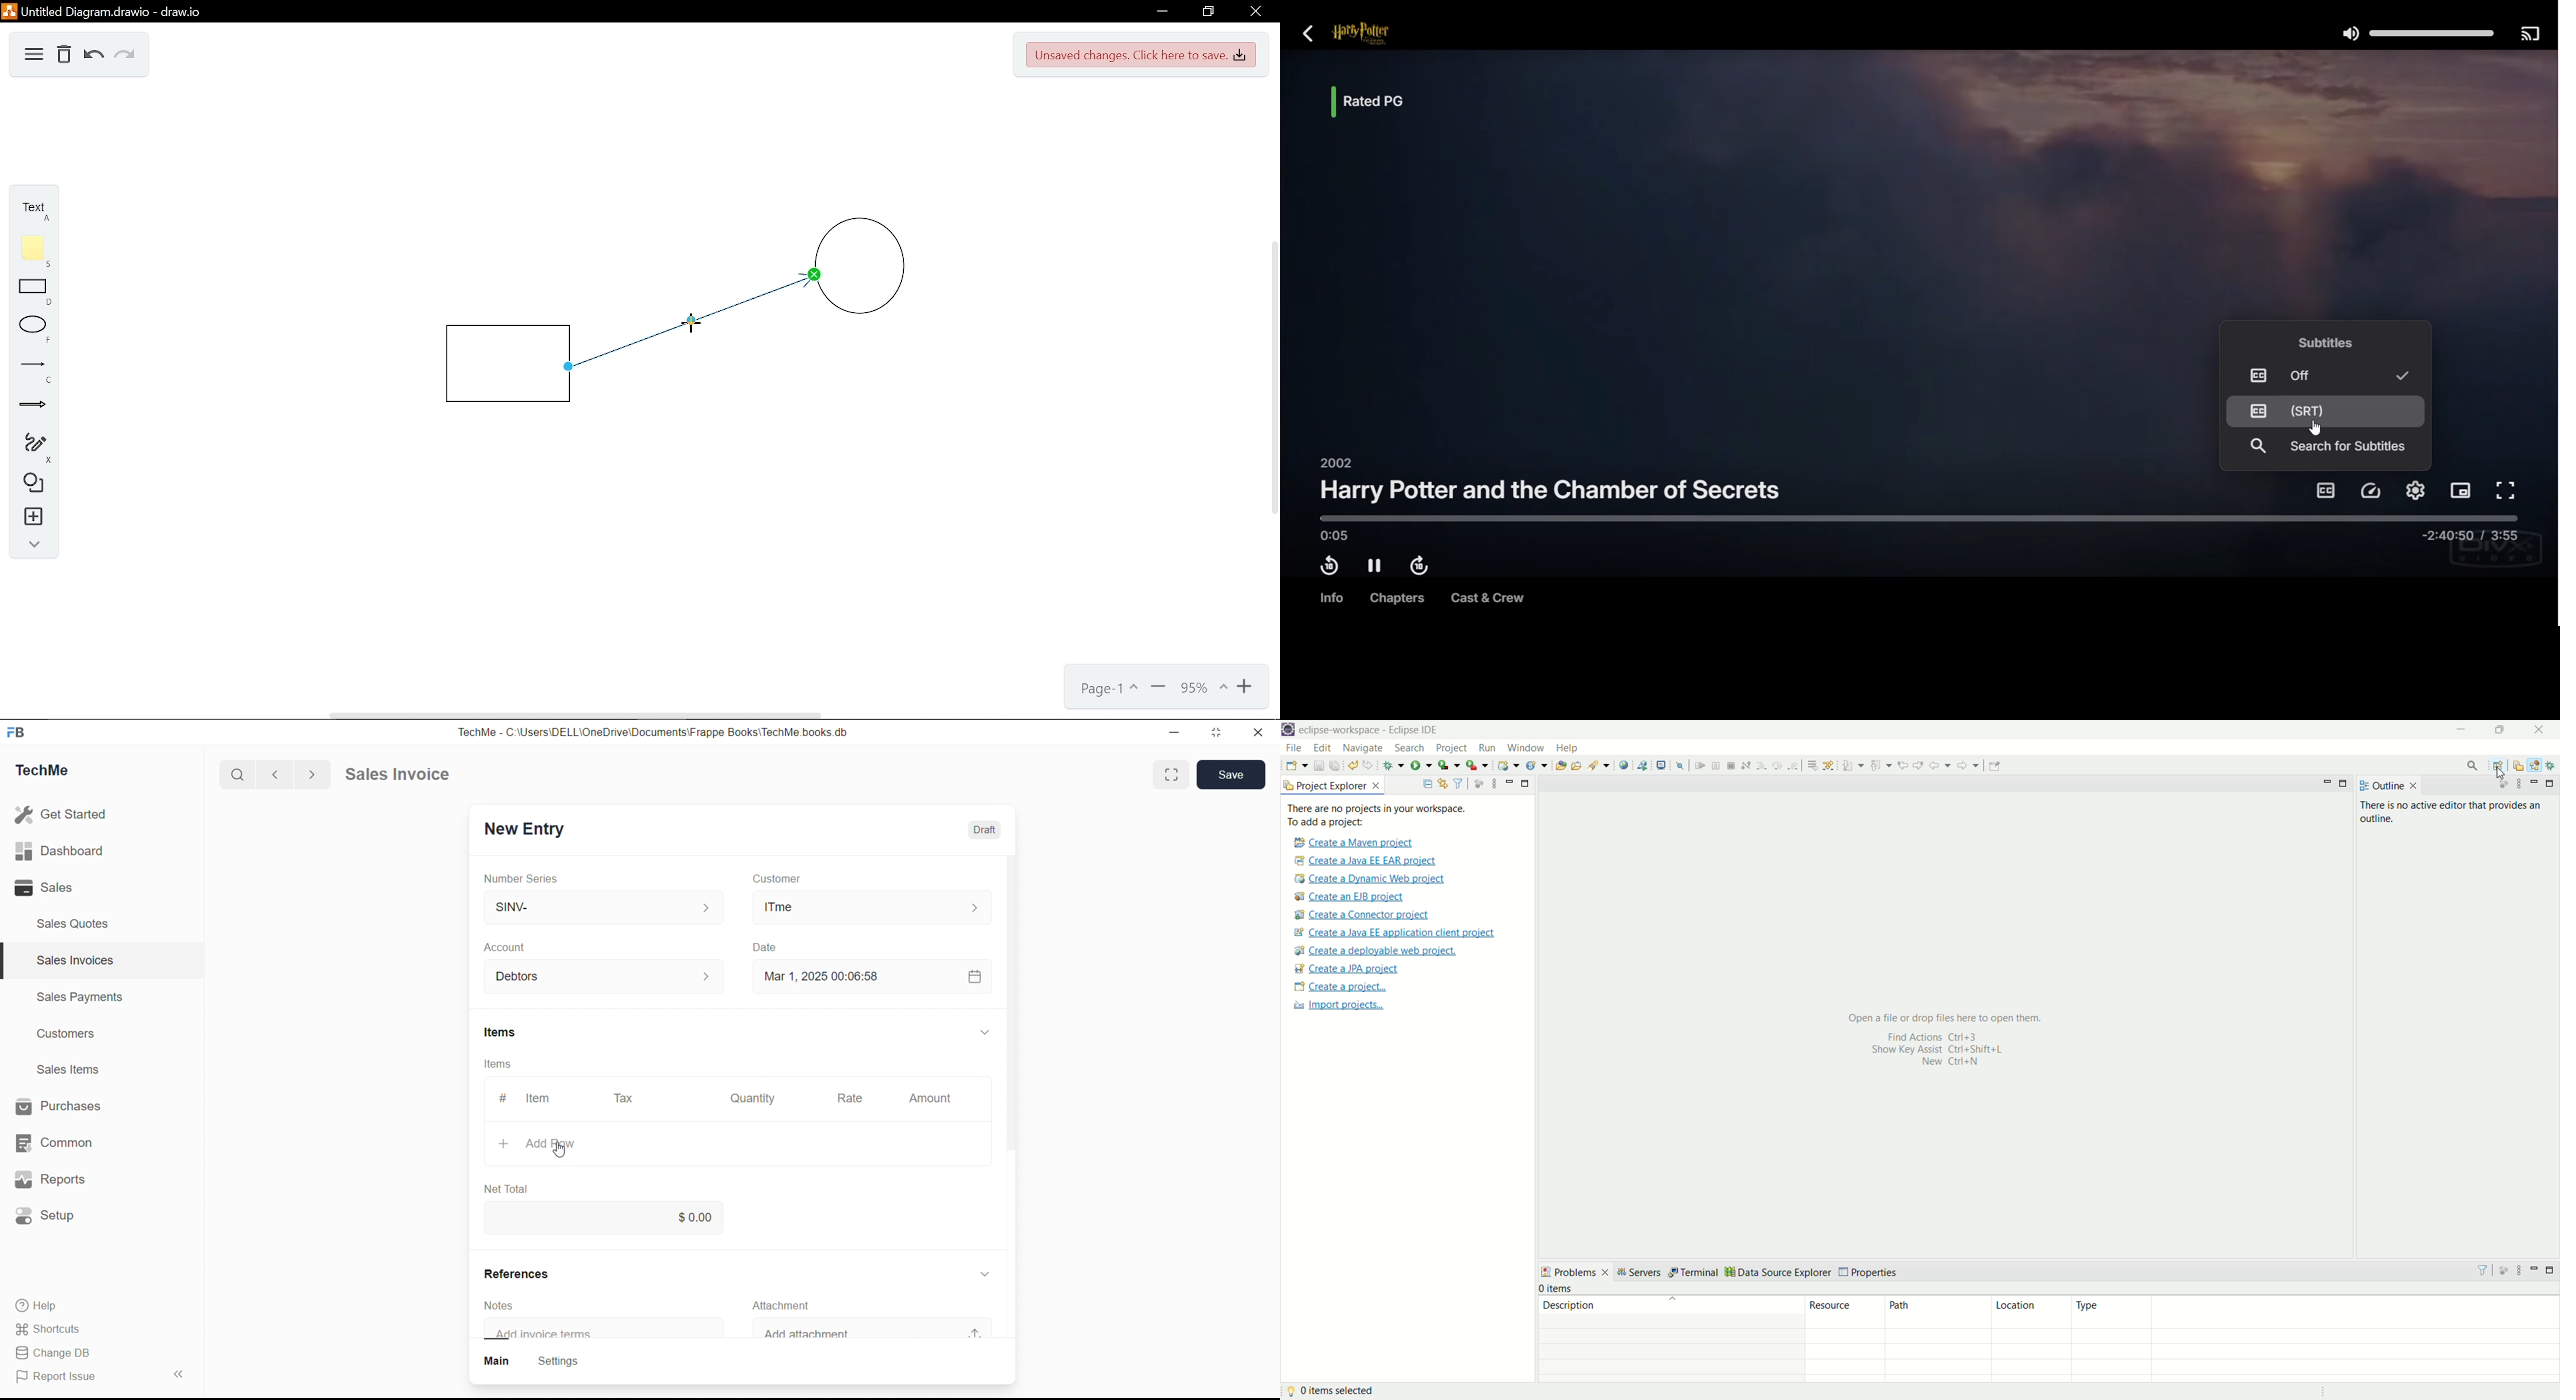  I want to click on previous annotation, so click(1881, 765).